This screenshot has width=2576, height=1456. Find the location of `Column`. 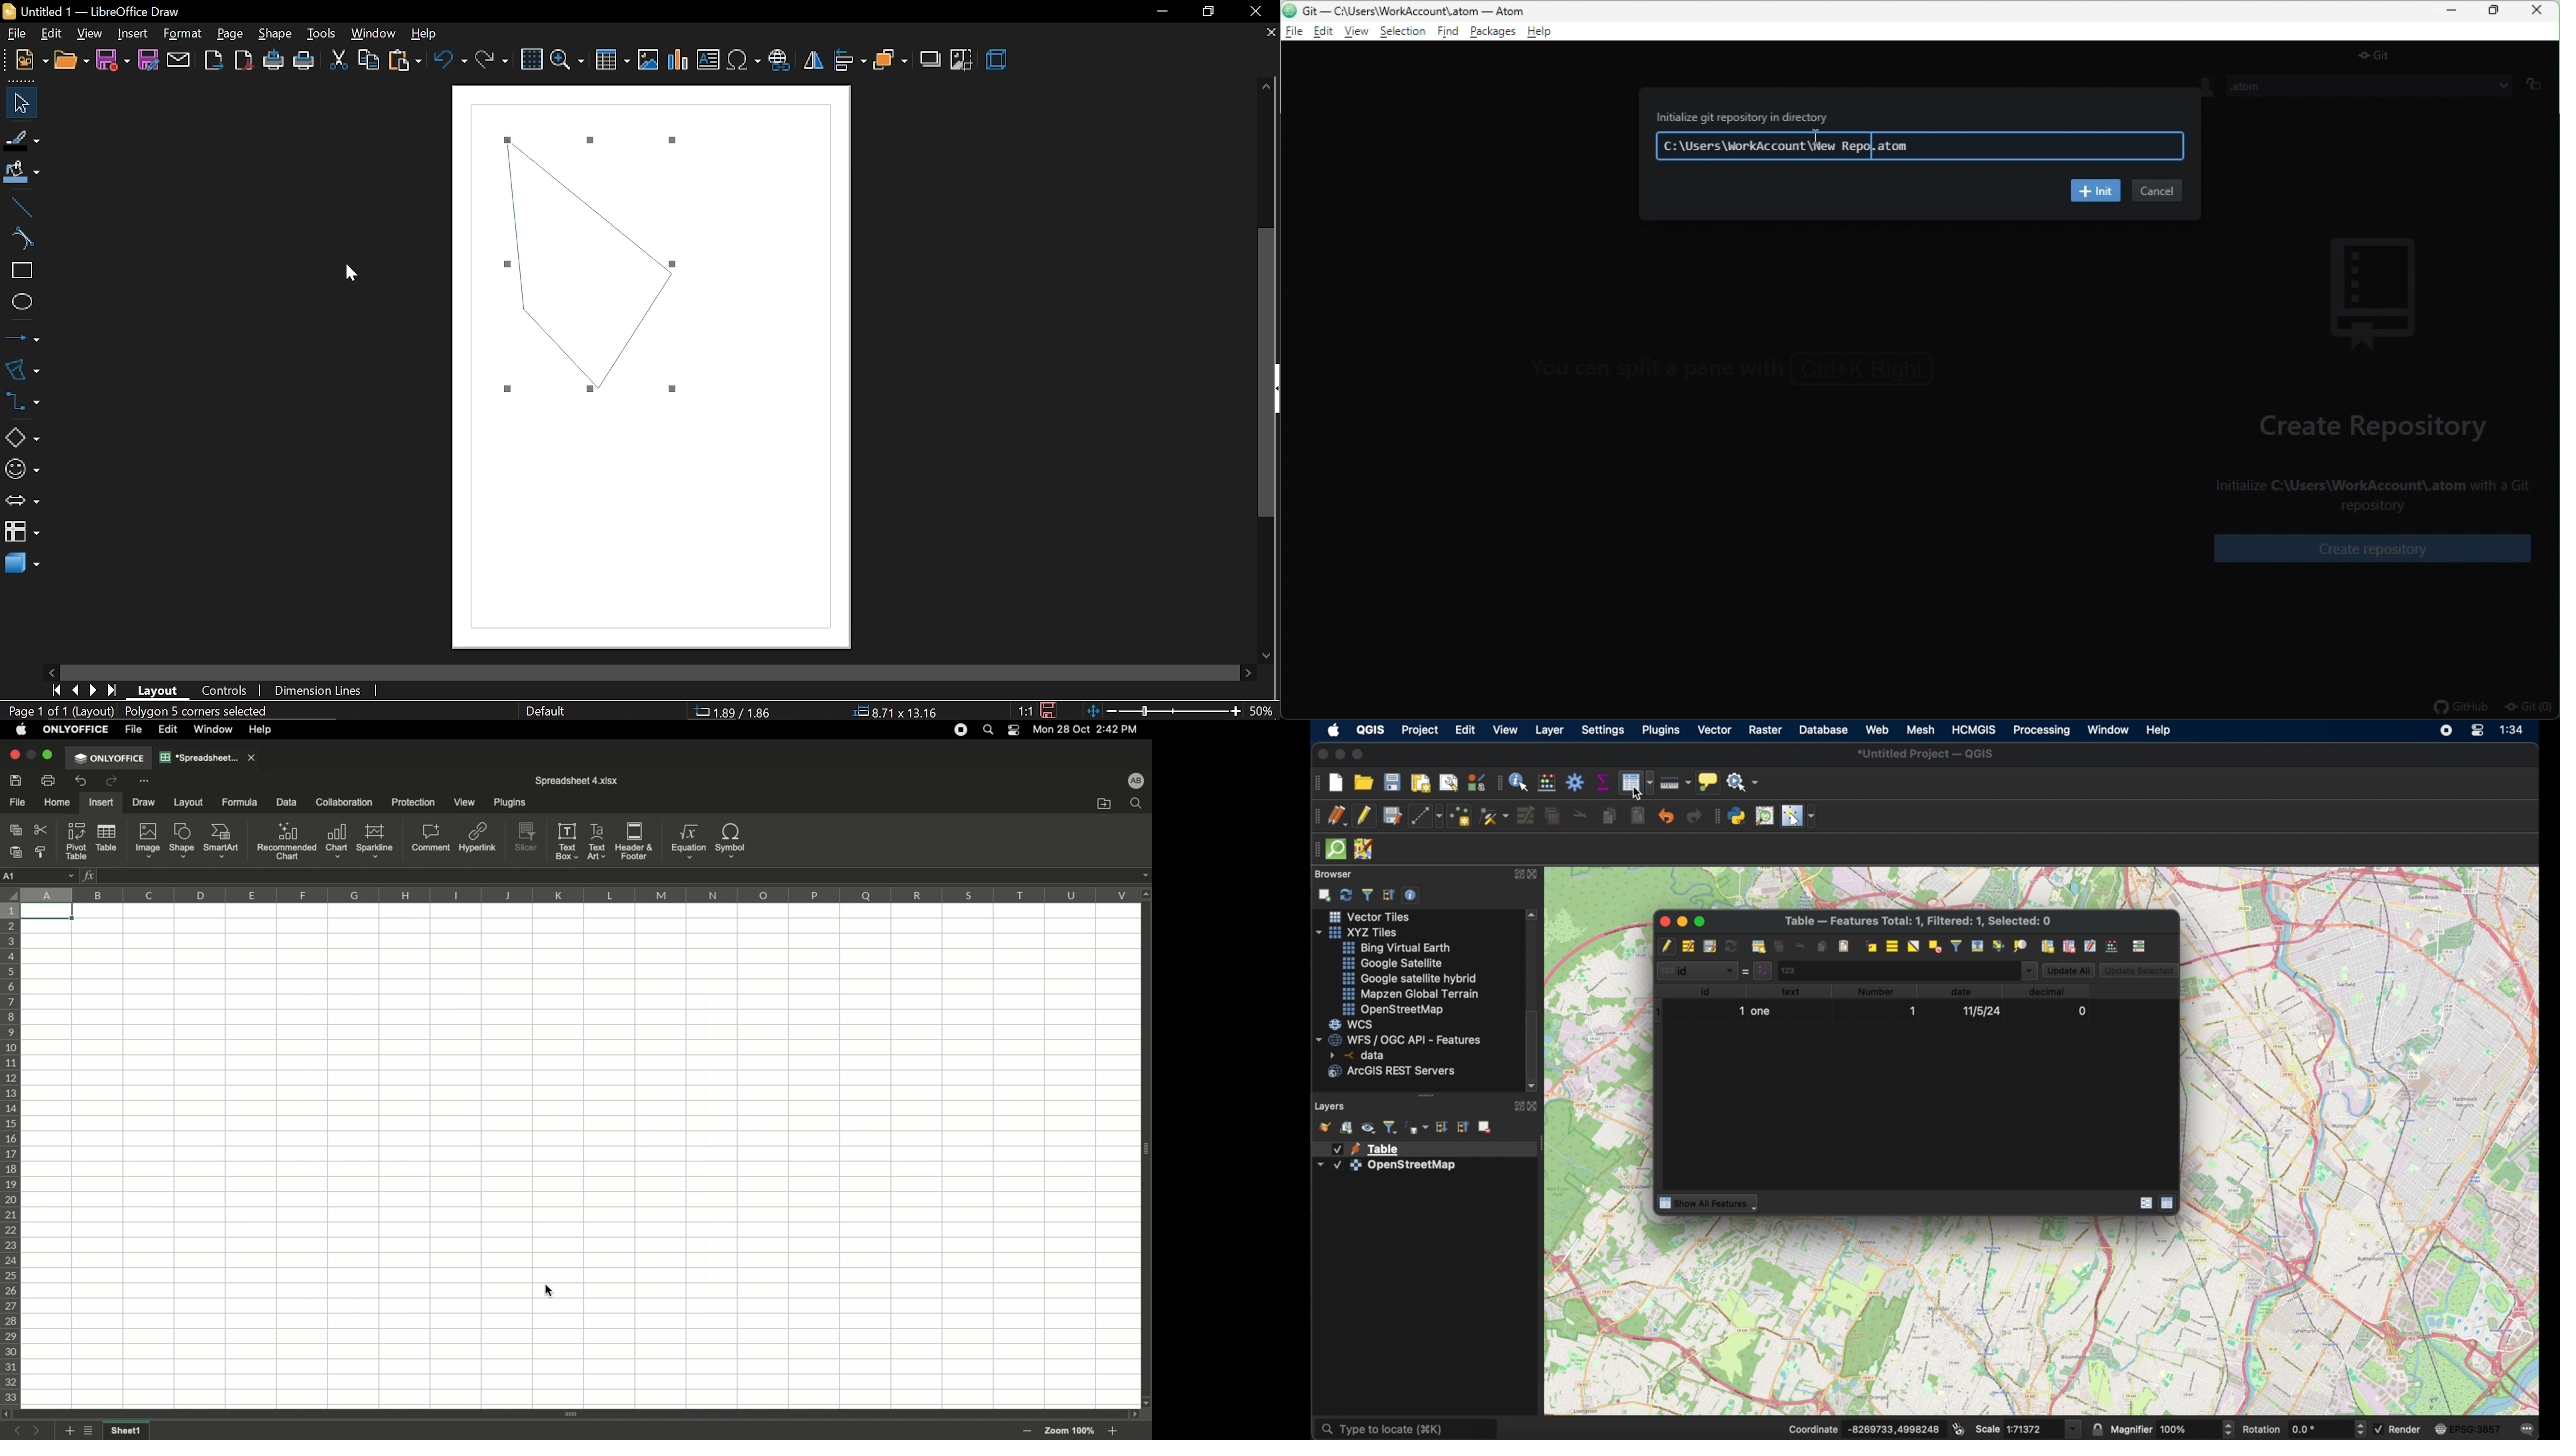

Column is located at coordinates (575, 894).